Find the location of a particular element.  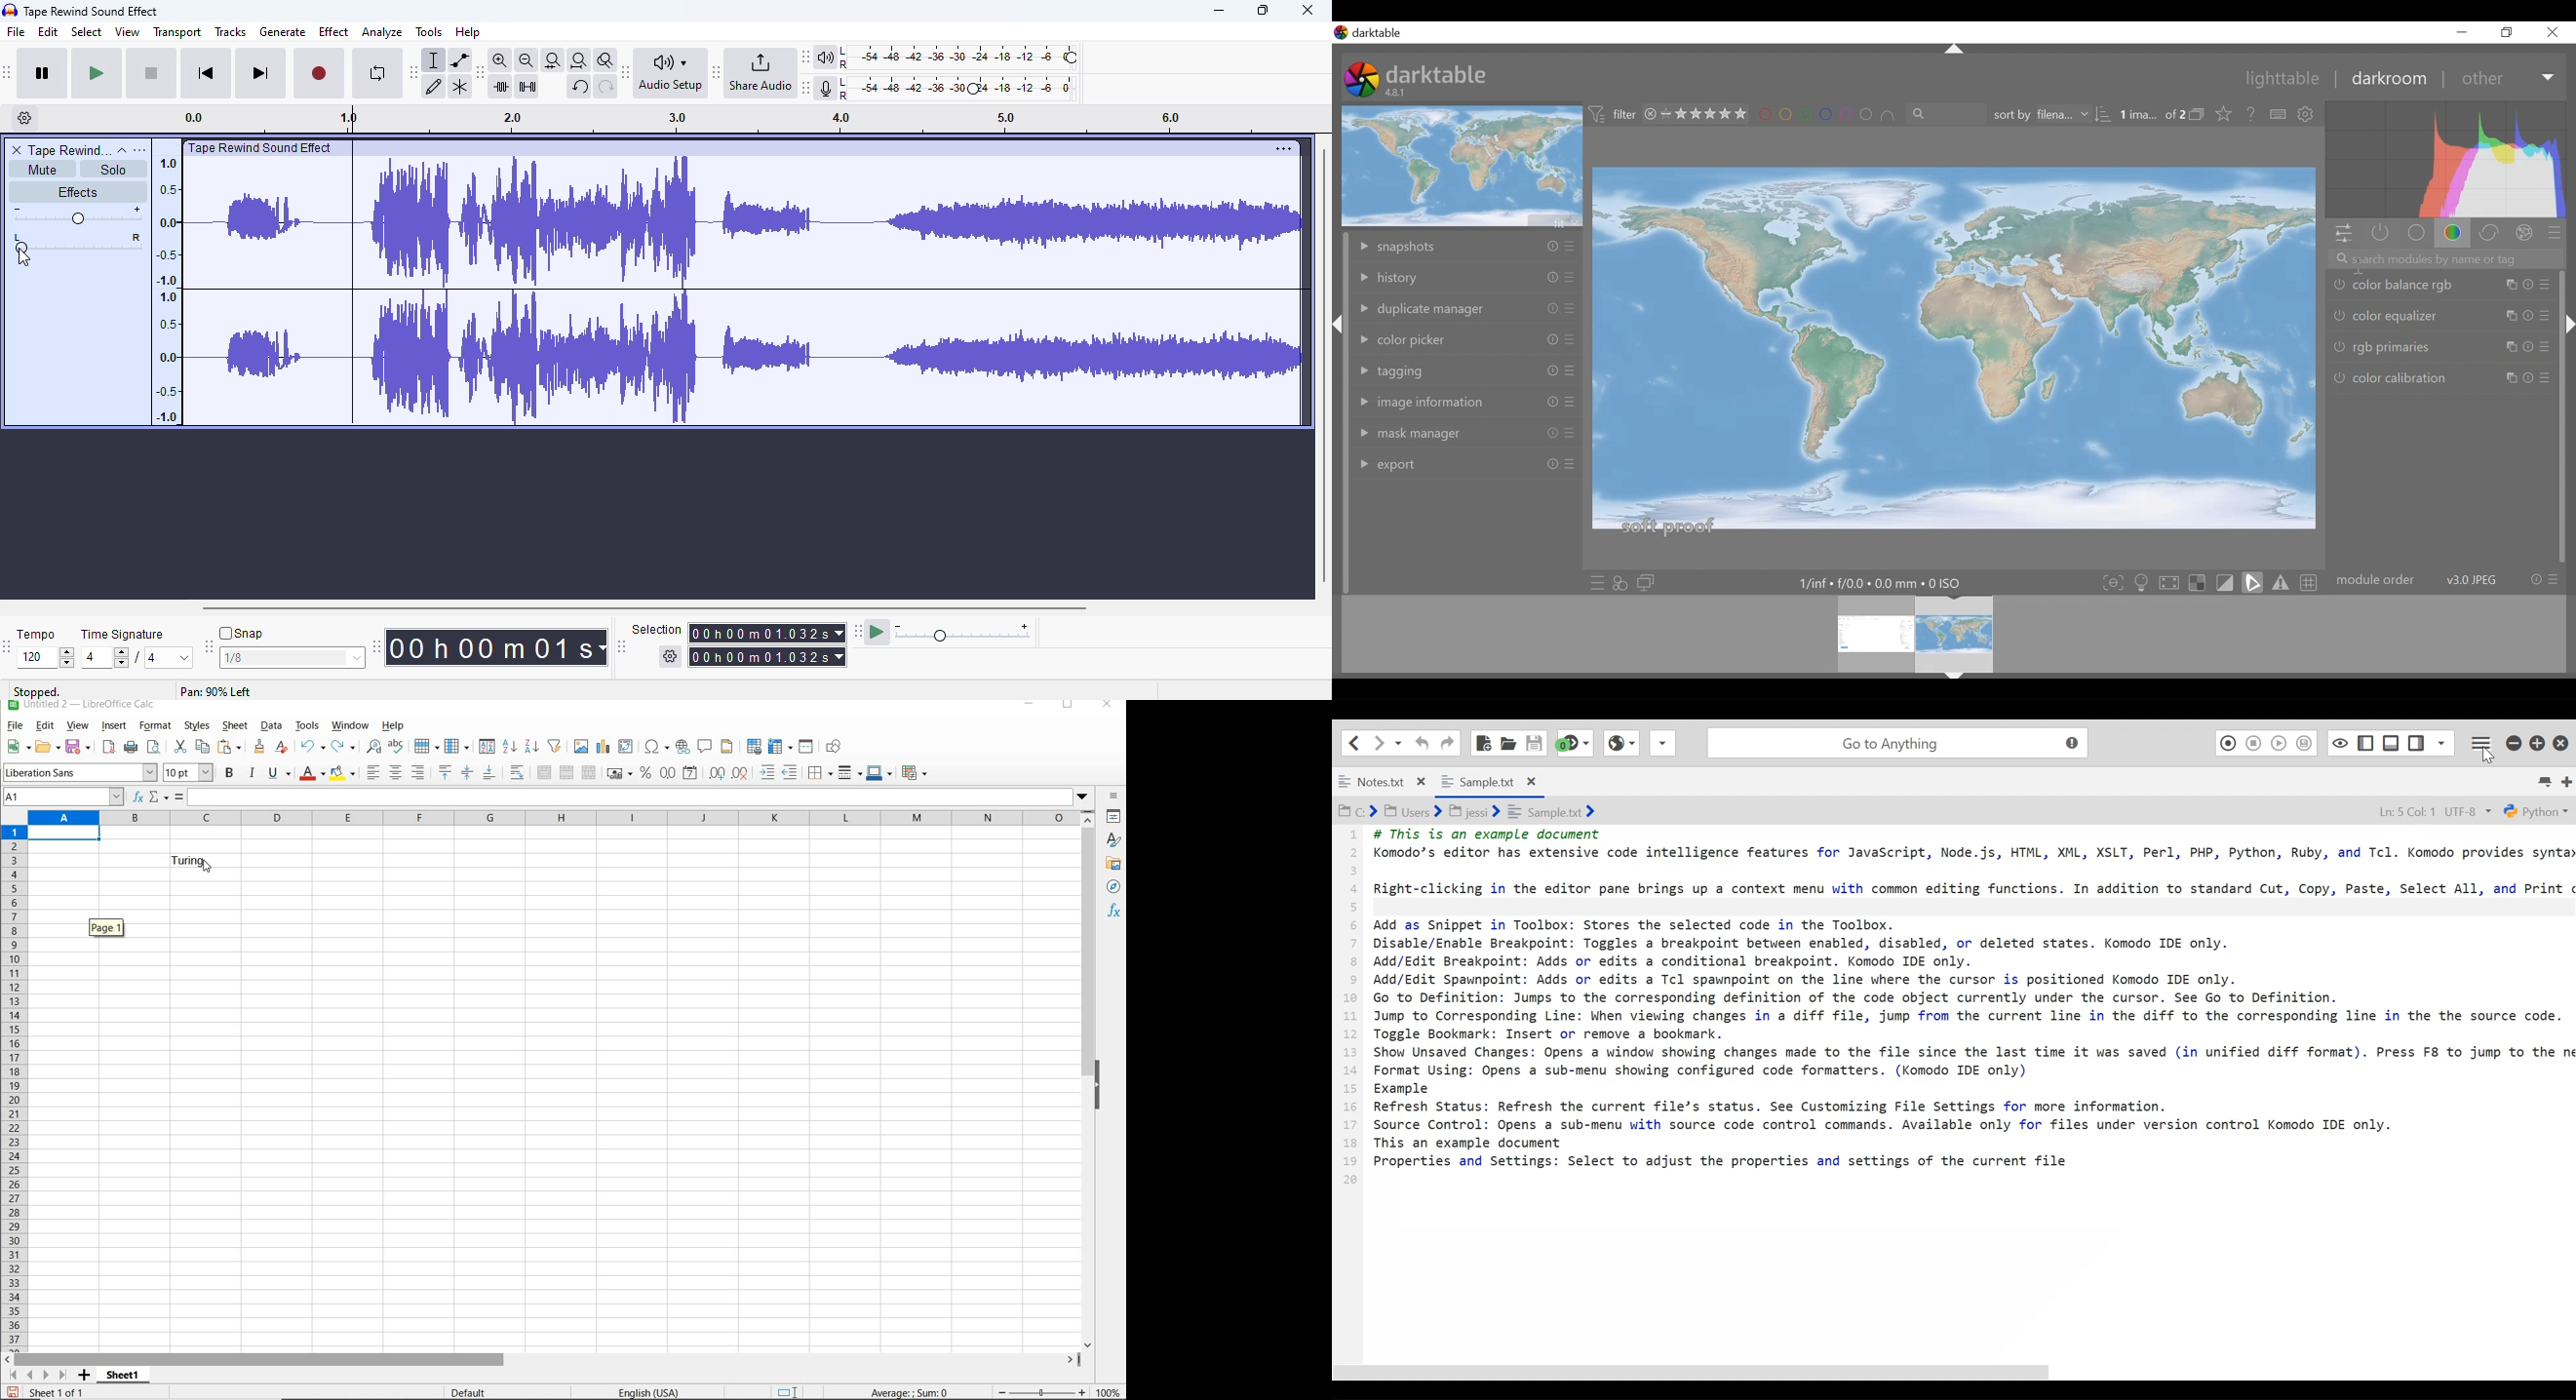

FILE NAME is located at coordinates (80, 706).